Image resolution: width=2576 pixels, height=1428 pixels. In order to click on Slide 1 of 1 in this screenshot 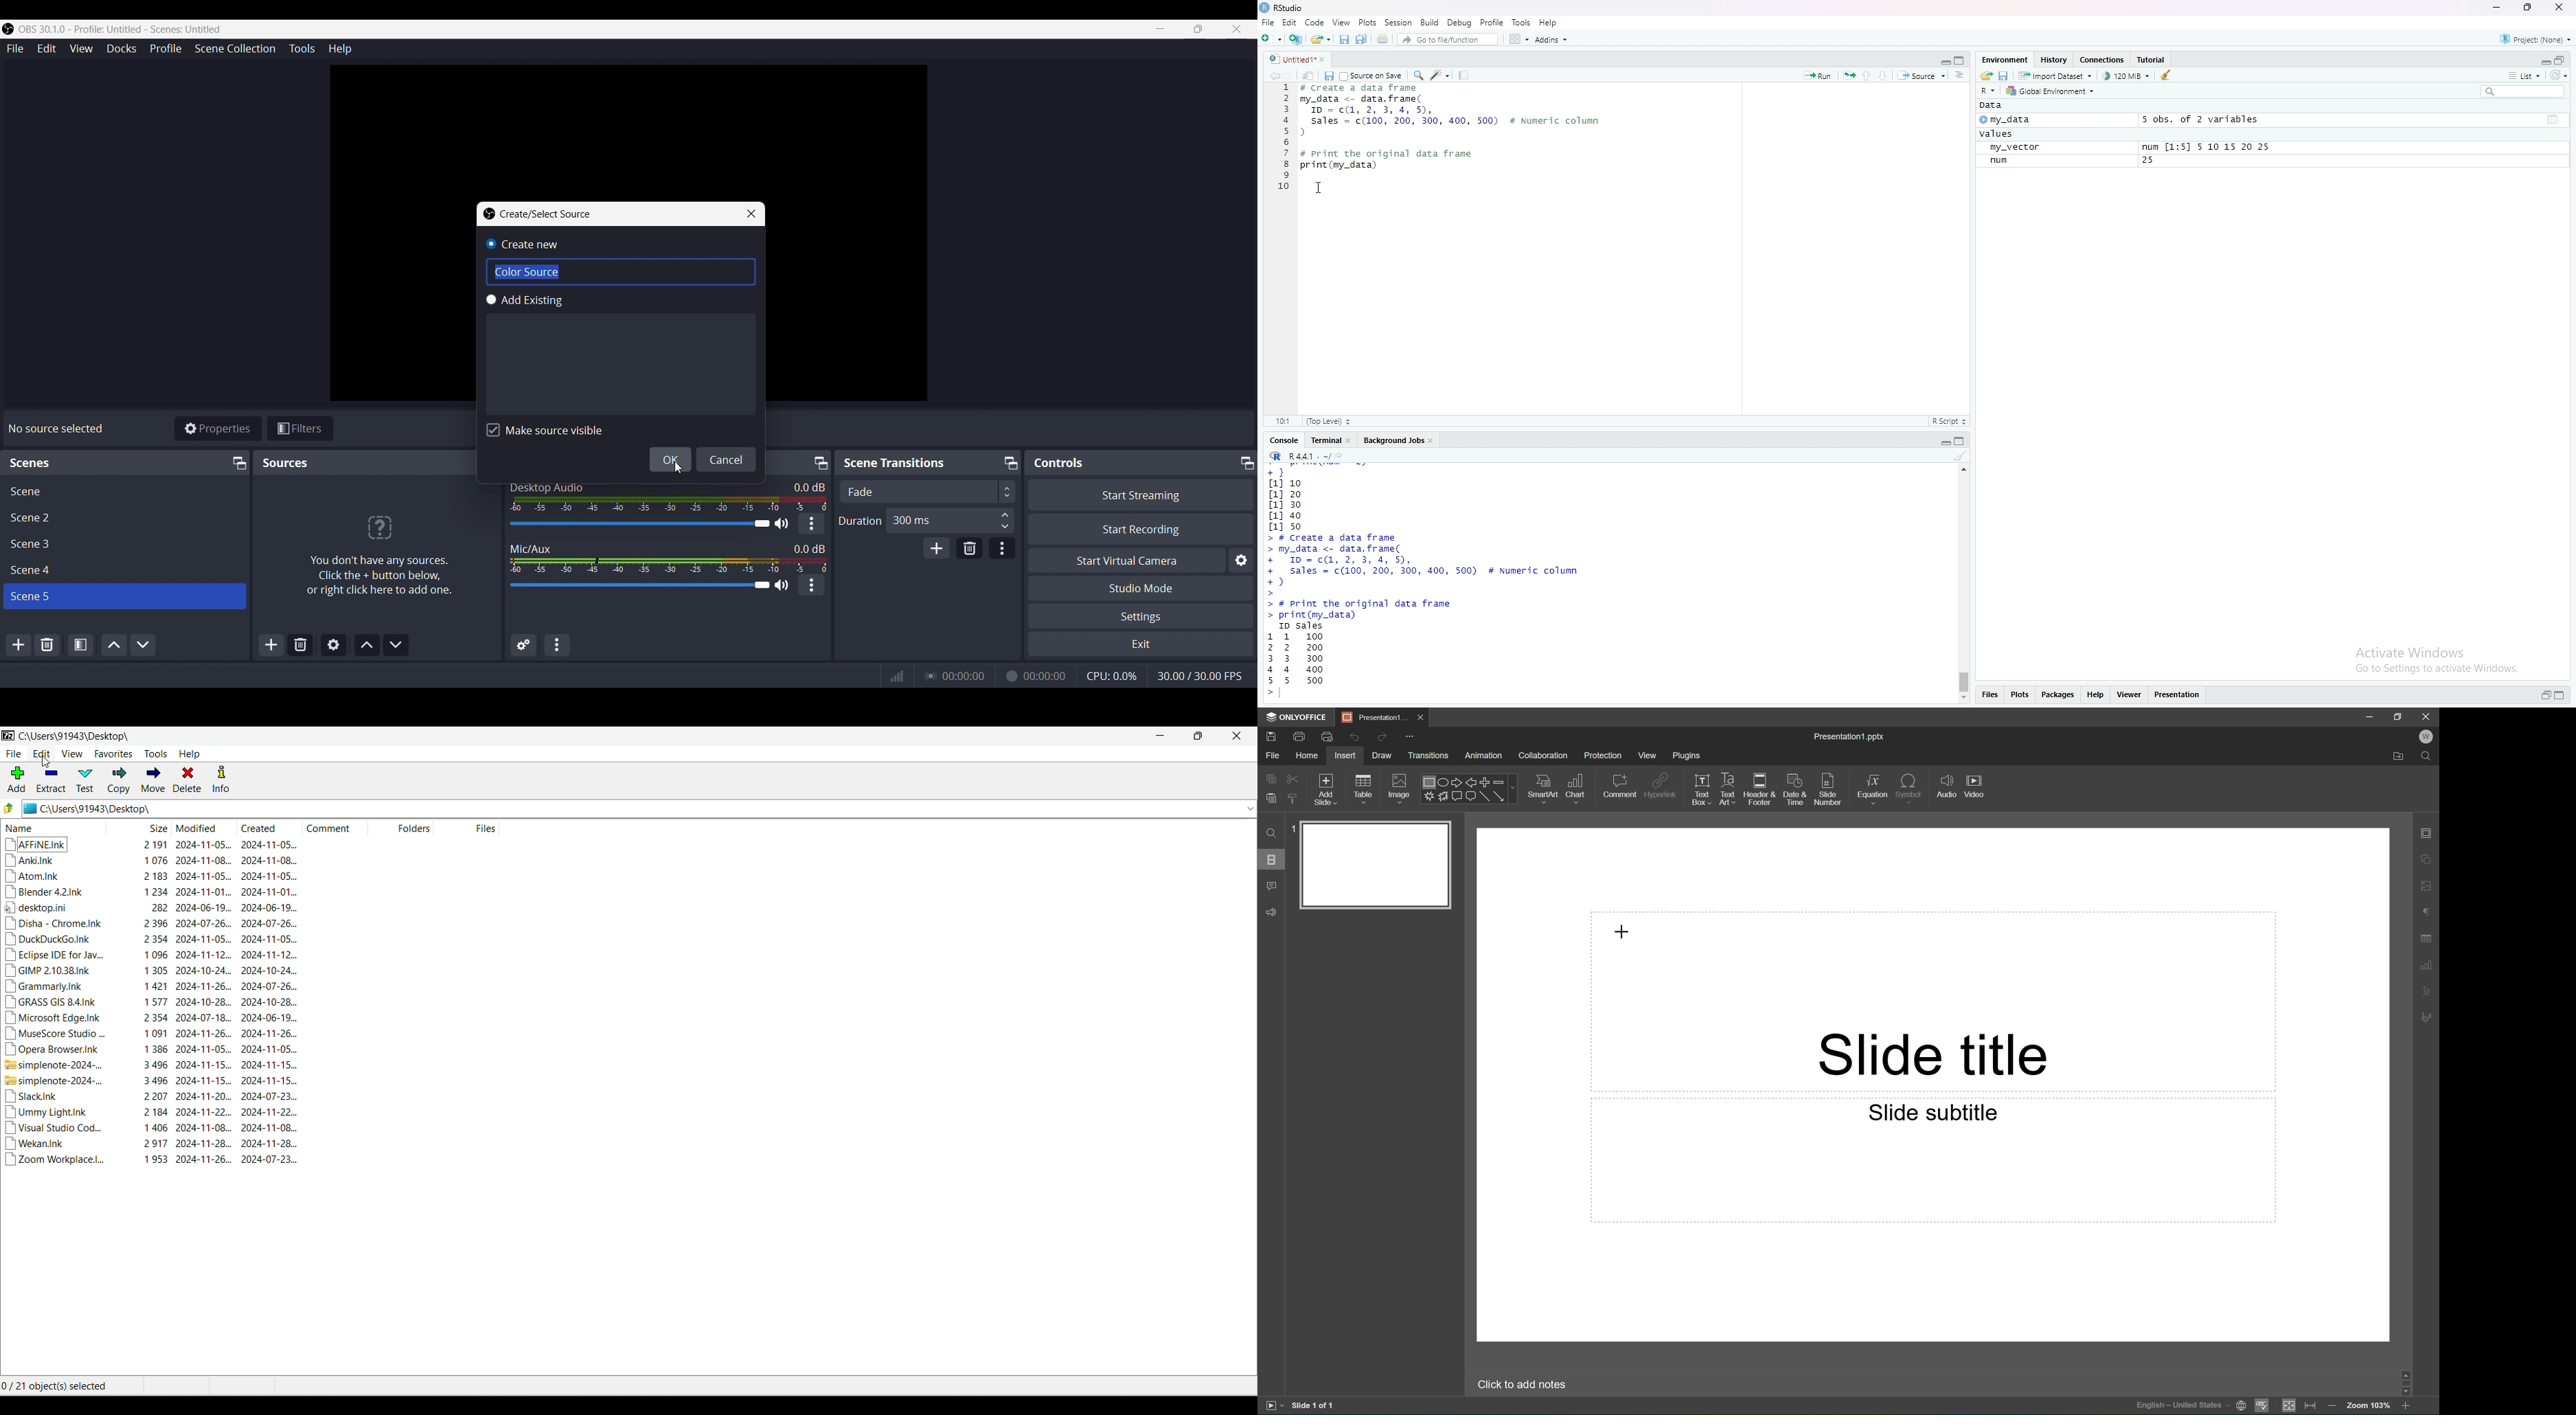, I will do `click(1314, 1404)`.